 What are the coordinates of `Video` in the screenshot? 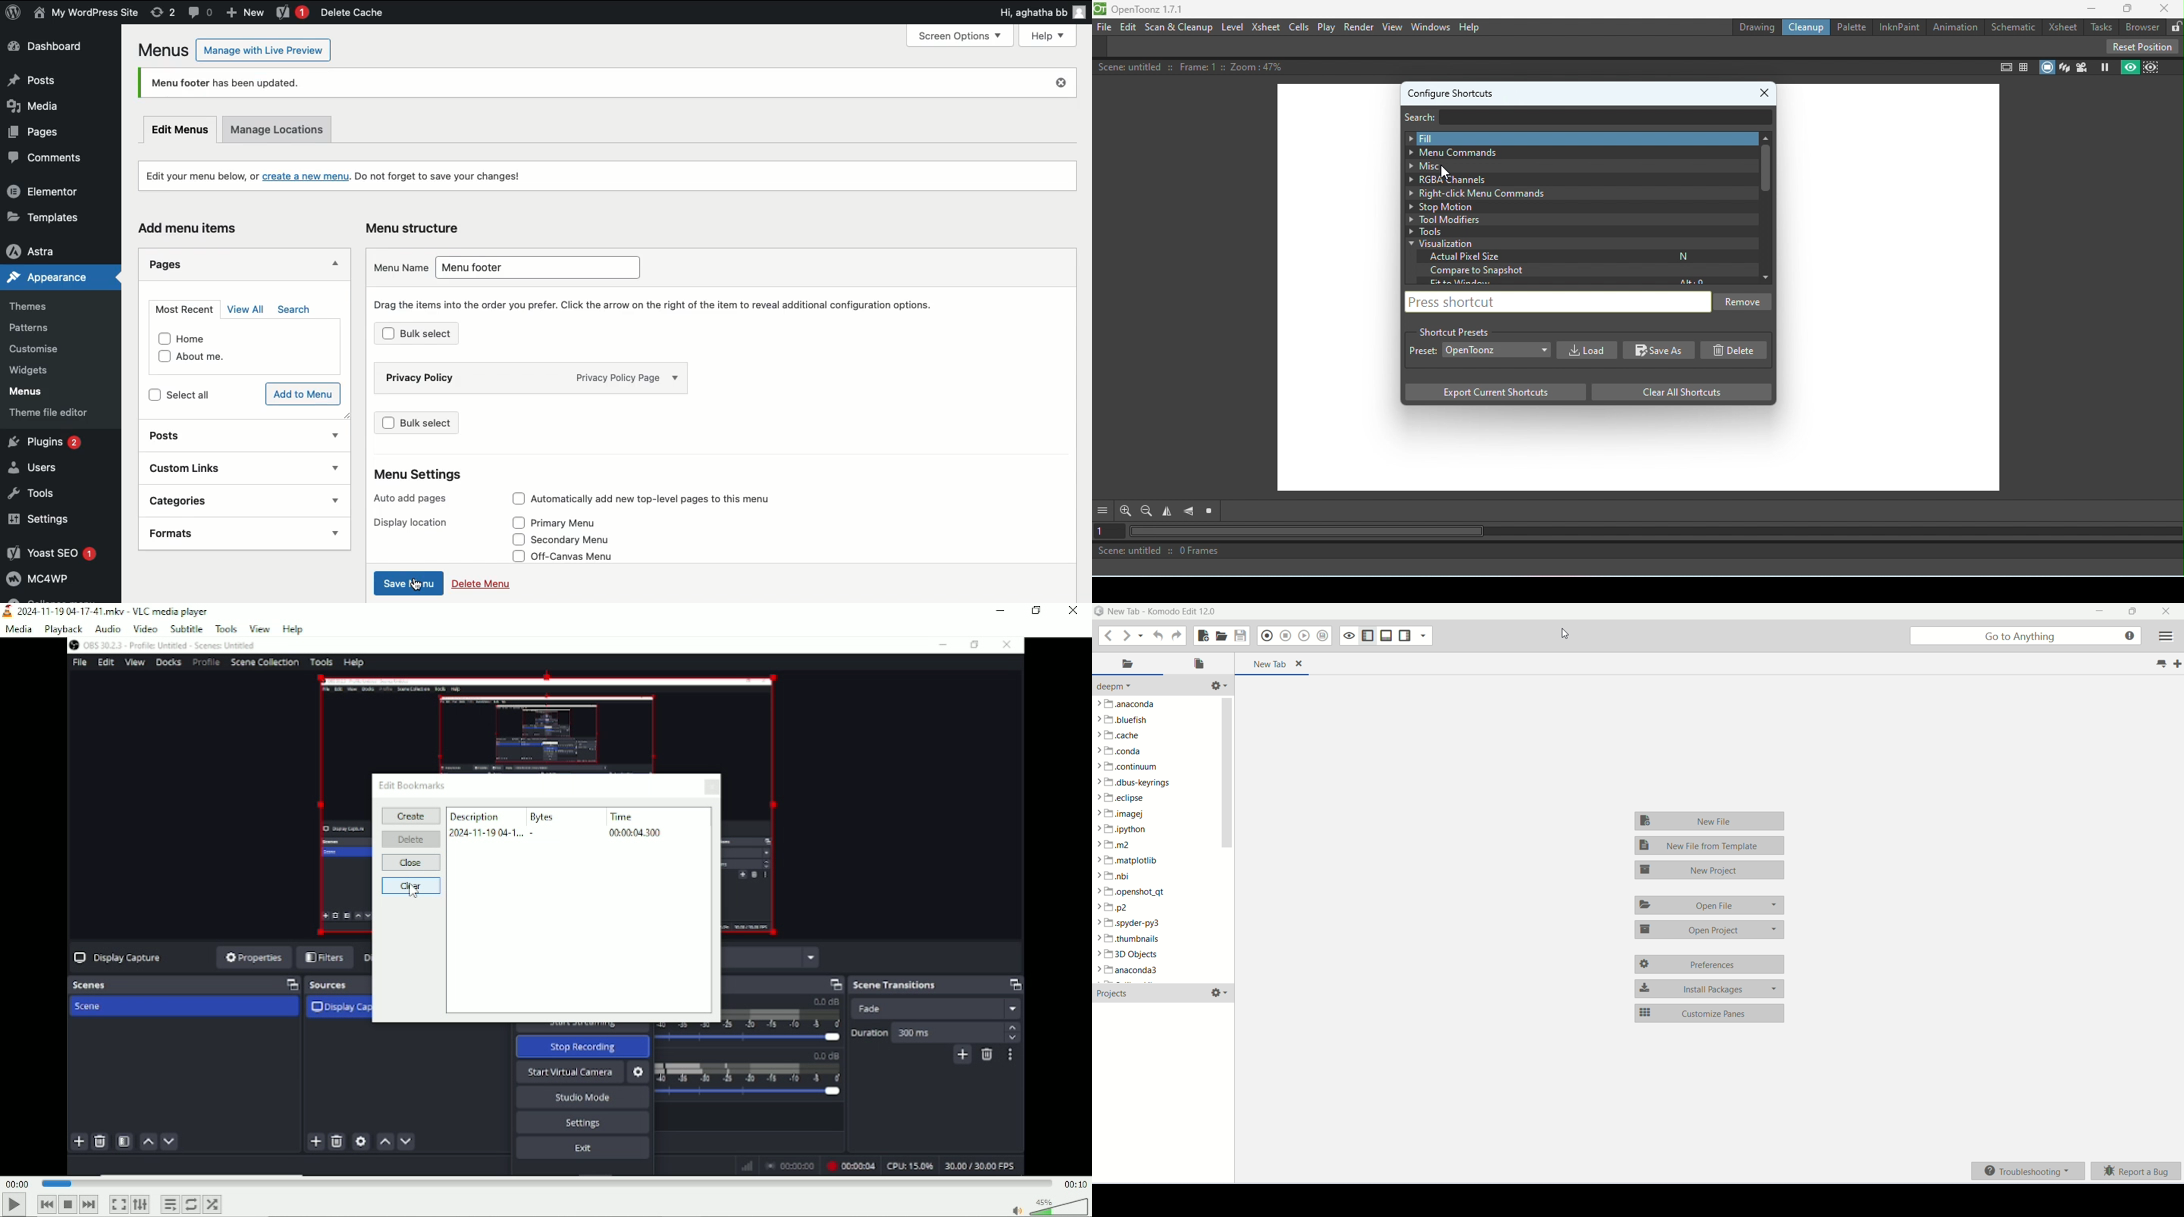 It's located at (146, 628).